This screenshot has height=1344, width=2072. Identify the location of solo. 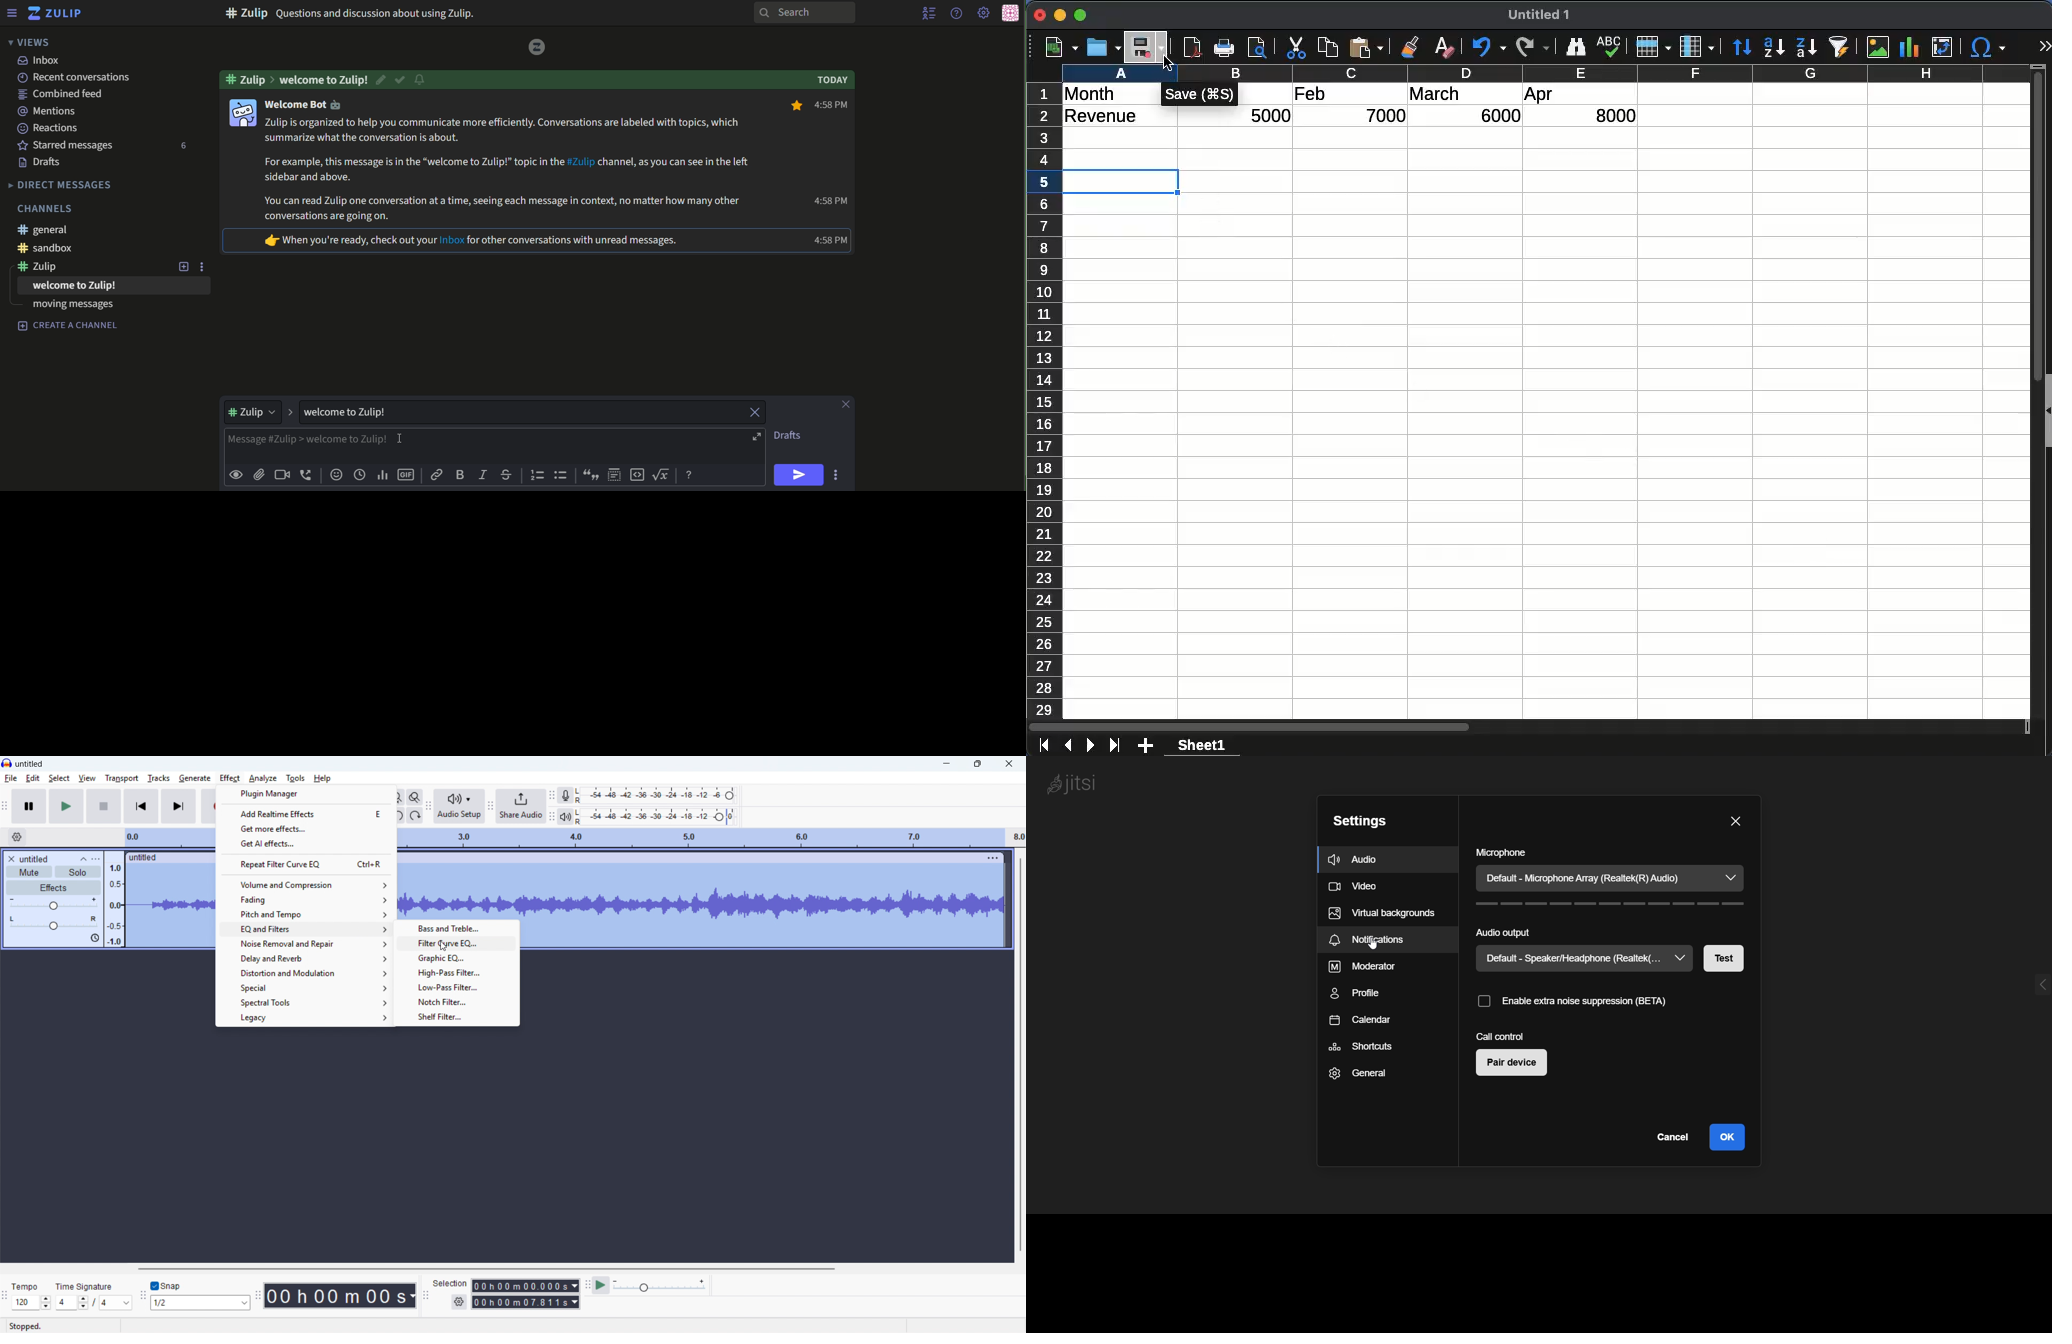
(78, 872).